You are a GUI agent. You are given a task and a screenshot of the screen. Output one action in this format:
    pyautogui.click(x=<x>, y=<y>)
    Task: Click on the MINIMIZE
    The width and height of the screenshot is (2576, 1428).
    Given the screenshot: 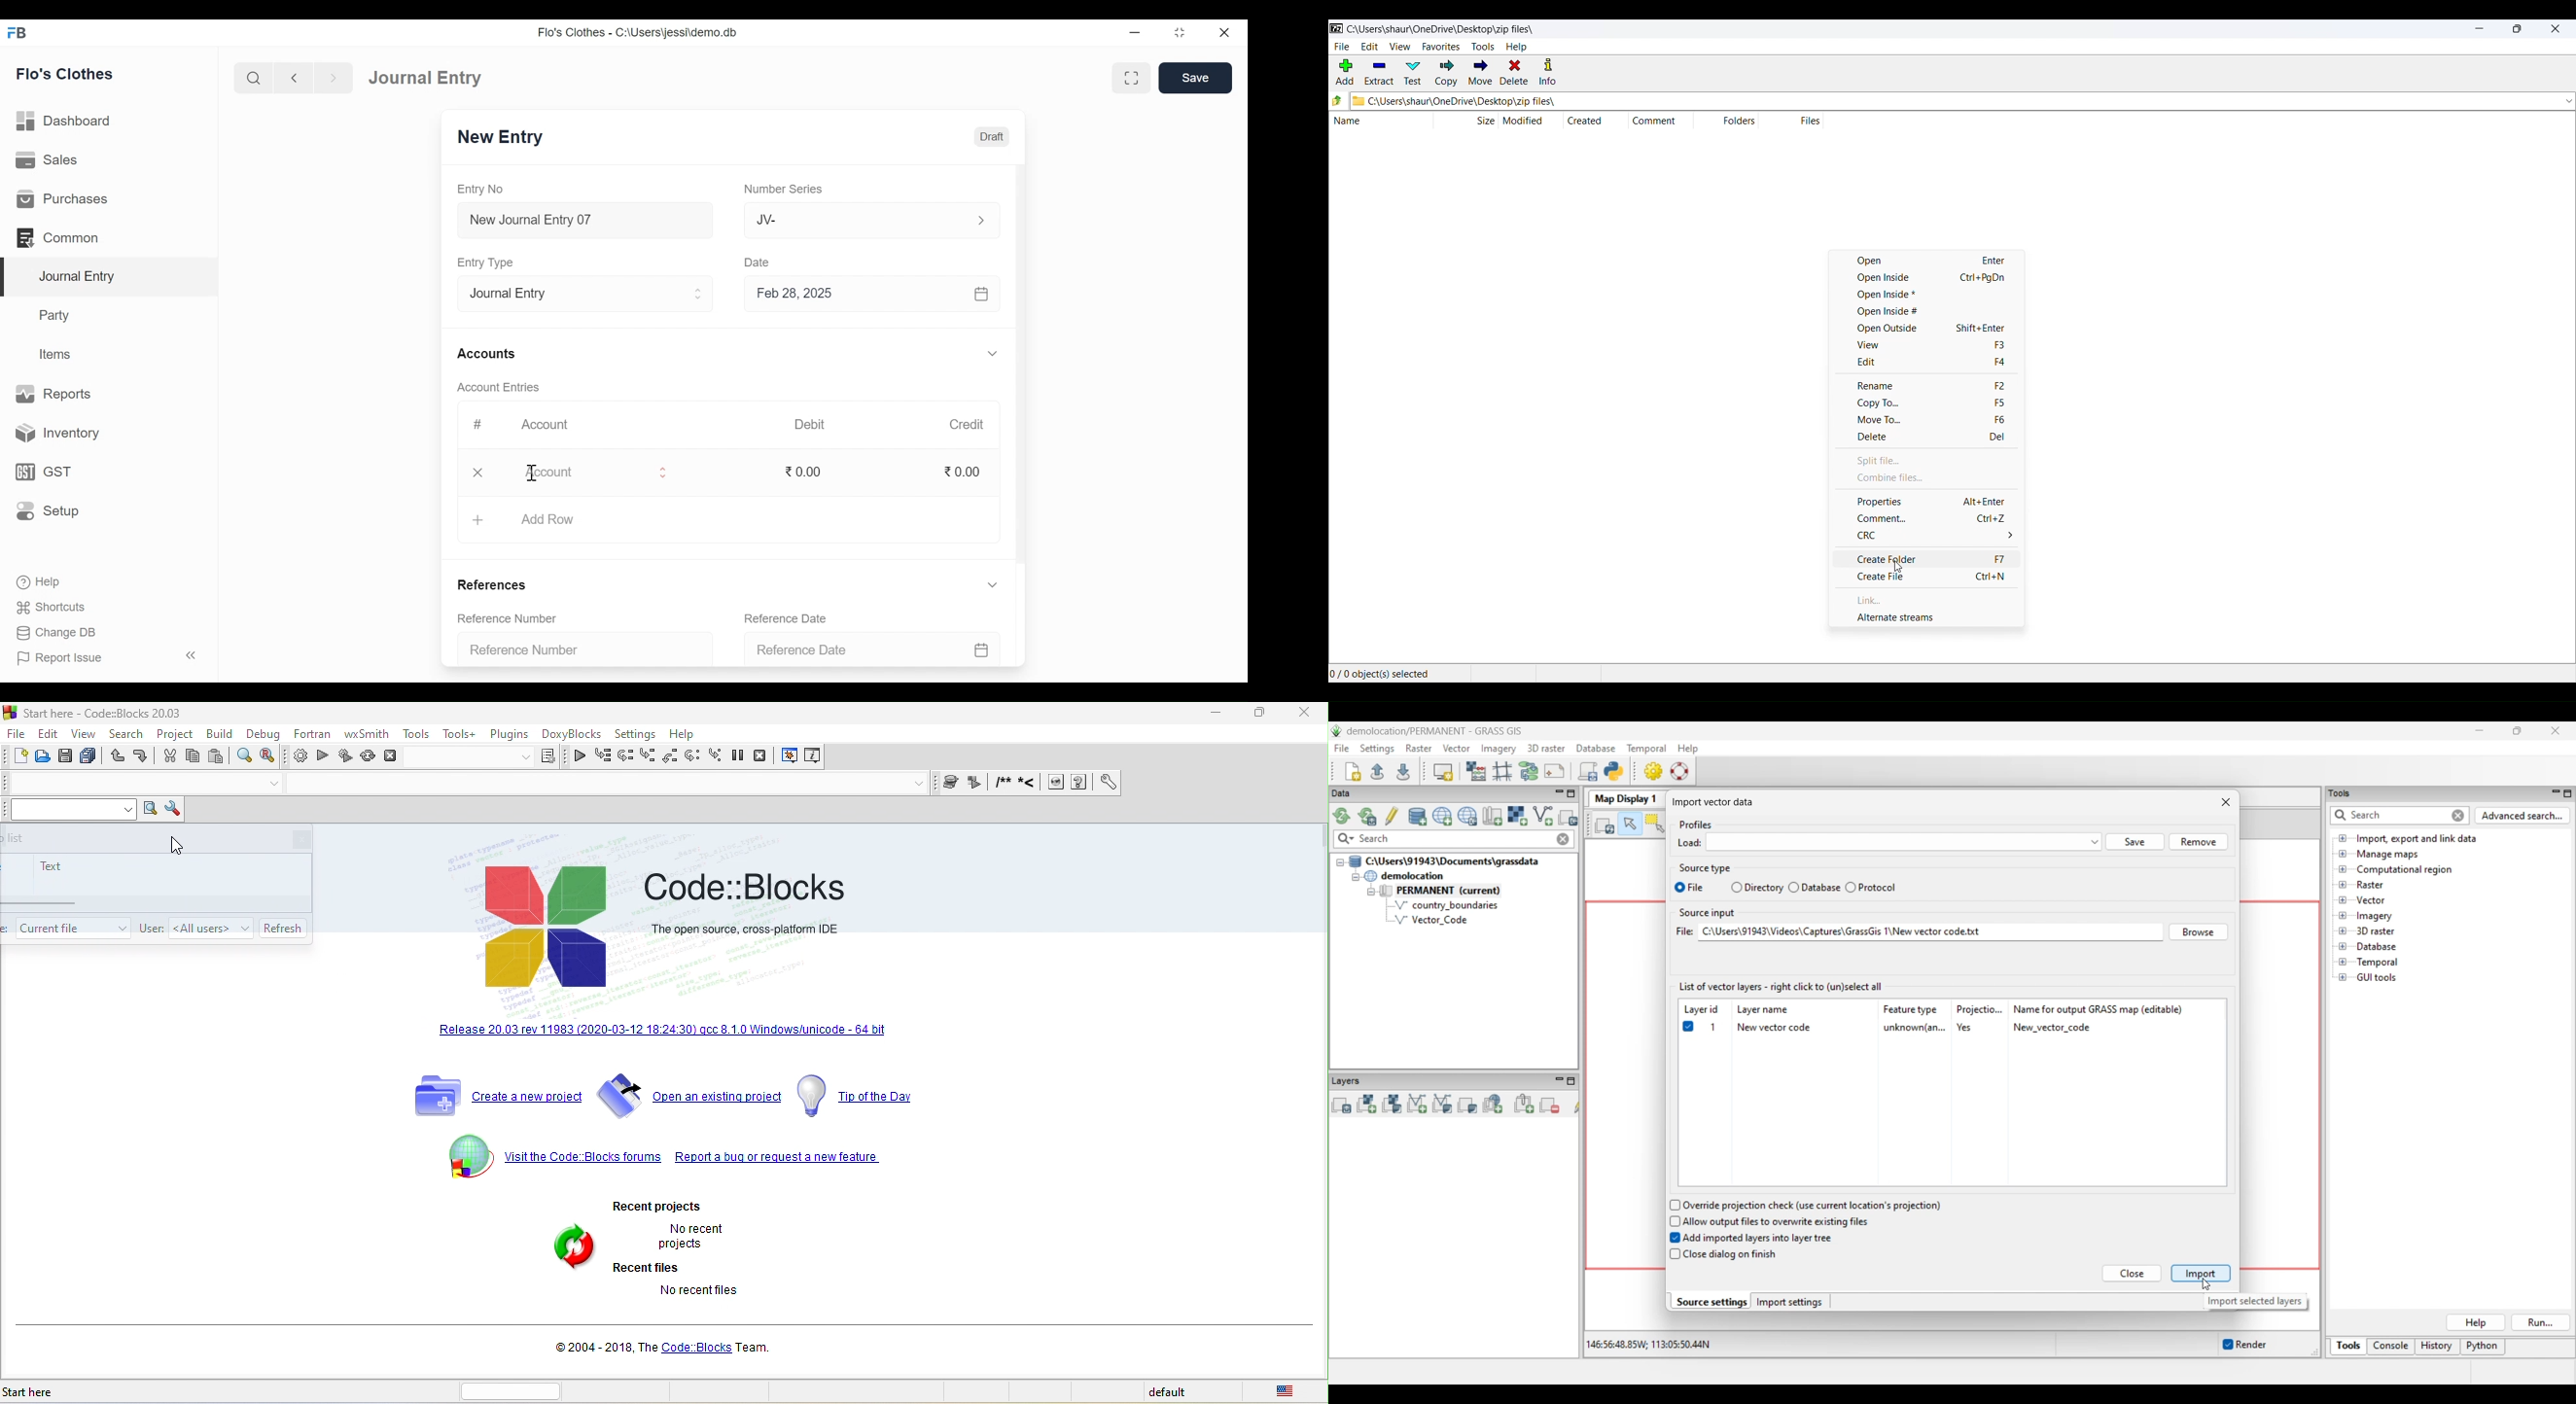 What is the action you would take?
    pyautogui.click(x=2480, y=30)
    